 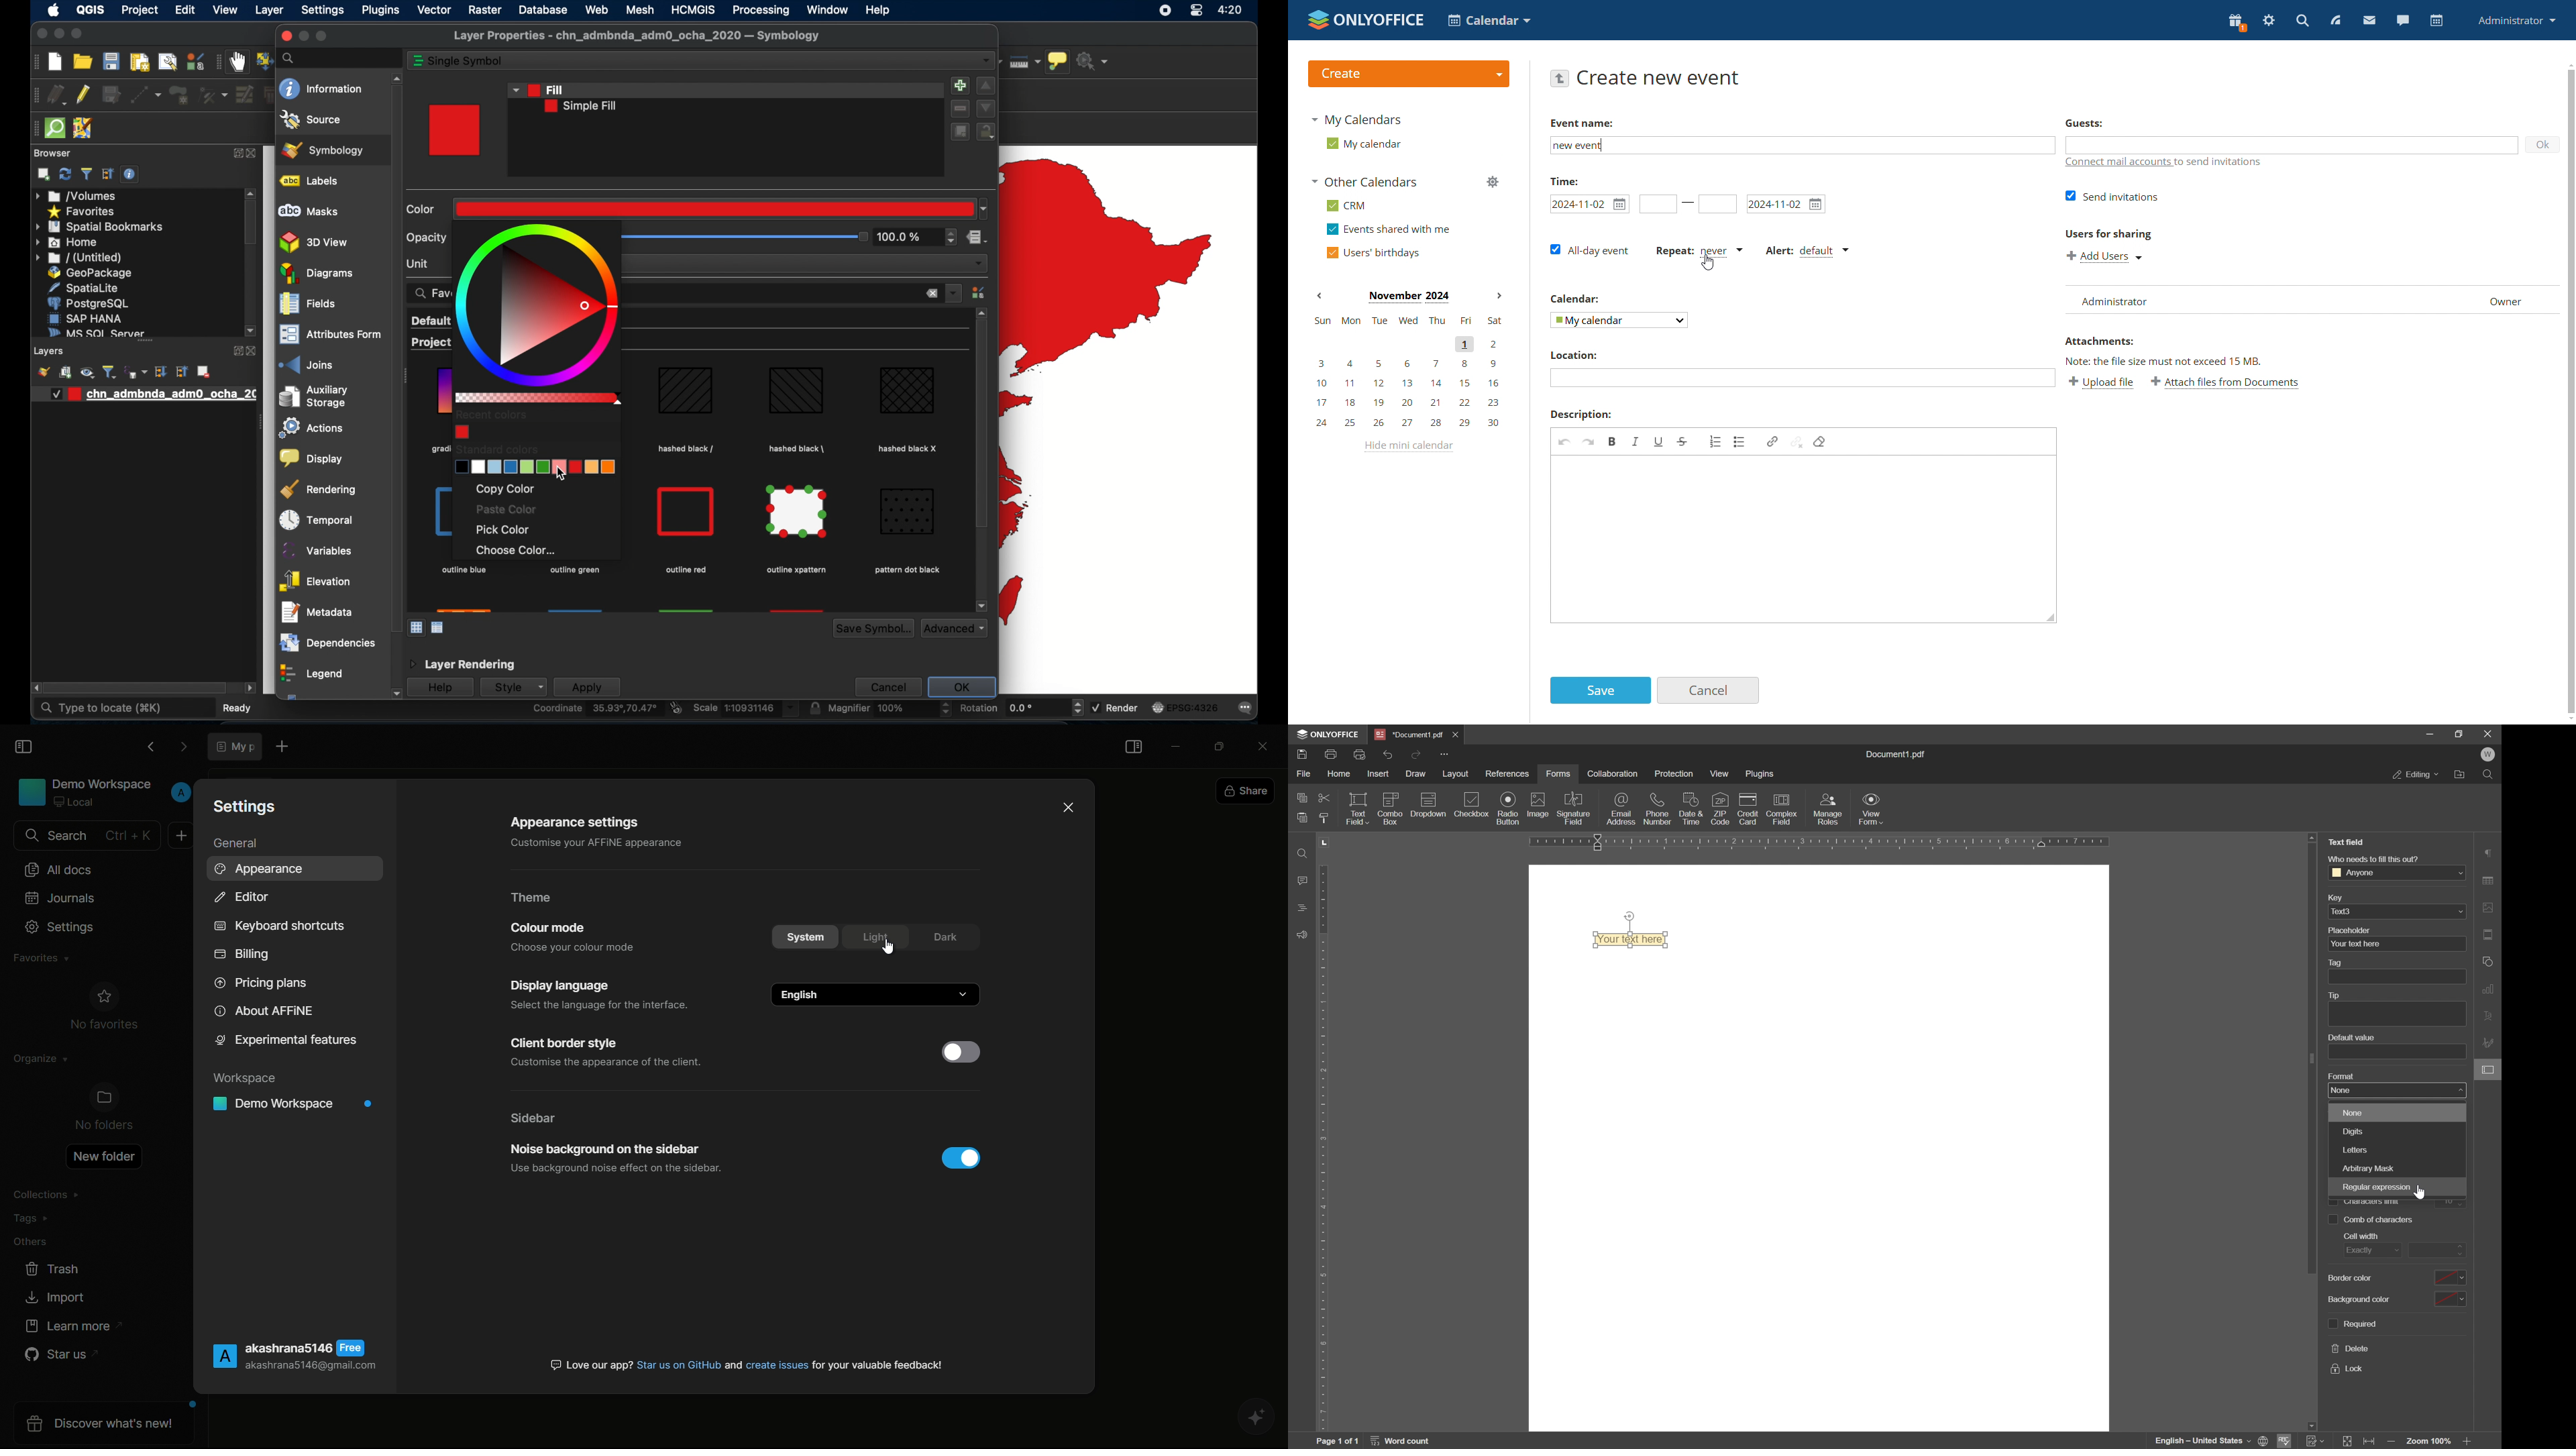 What do you see at coordinates (693, 9) in the screenshot?
I see `HCMGIS` at bounding box center [693, 9].